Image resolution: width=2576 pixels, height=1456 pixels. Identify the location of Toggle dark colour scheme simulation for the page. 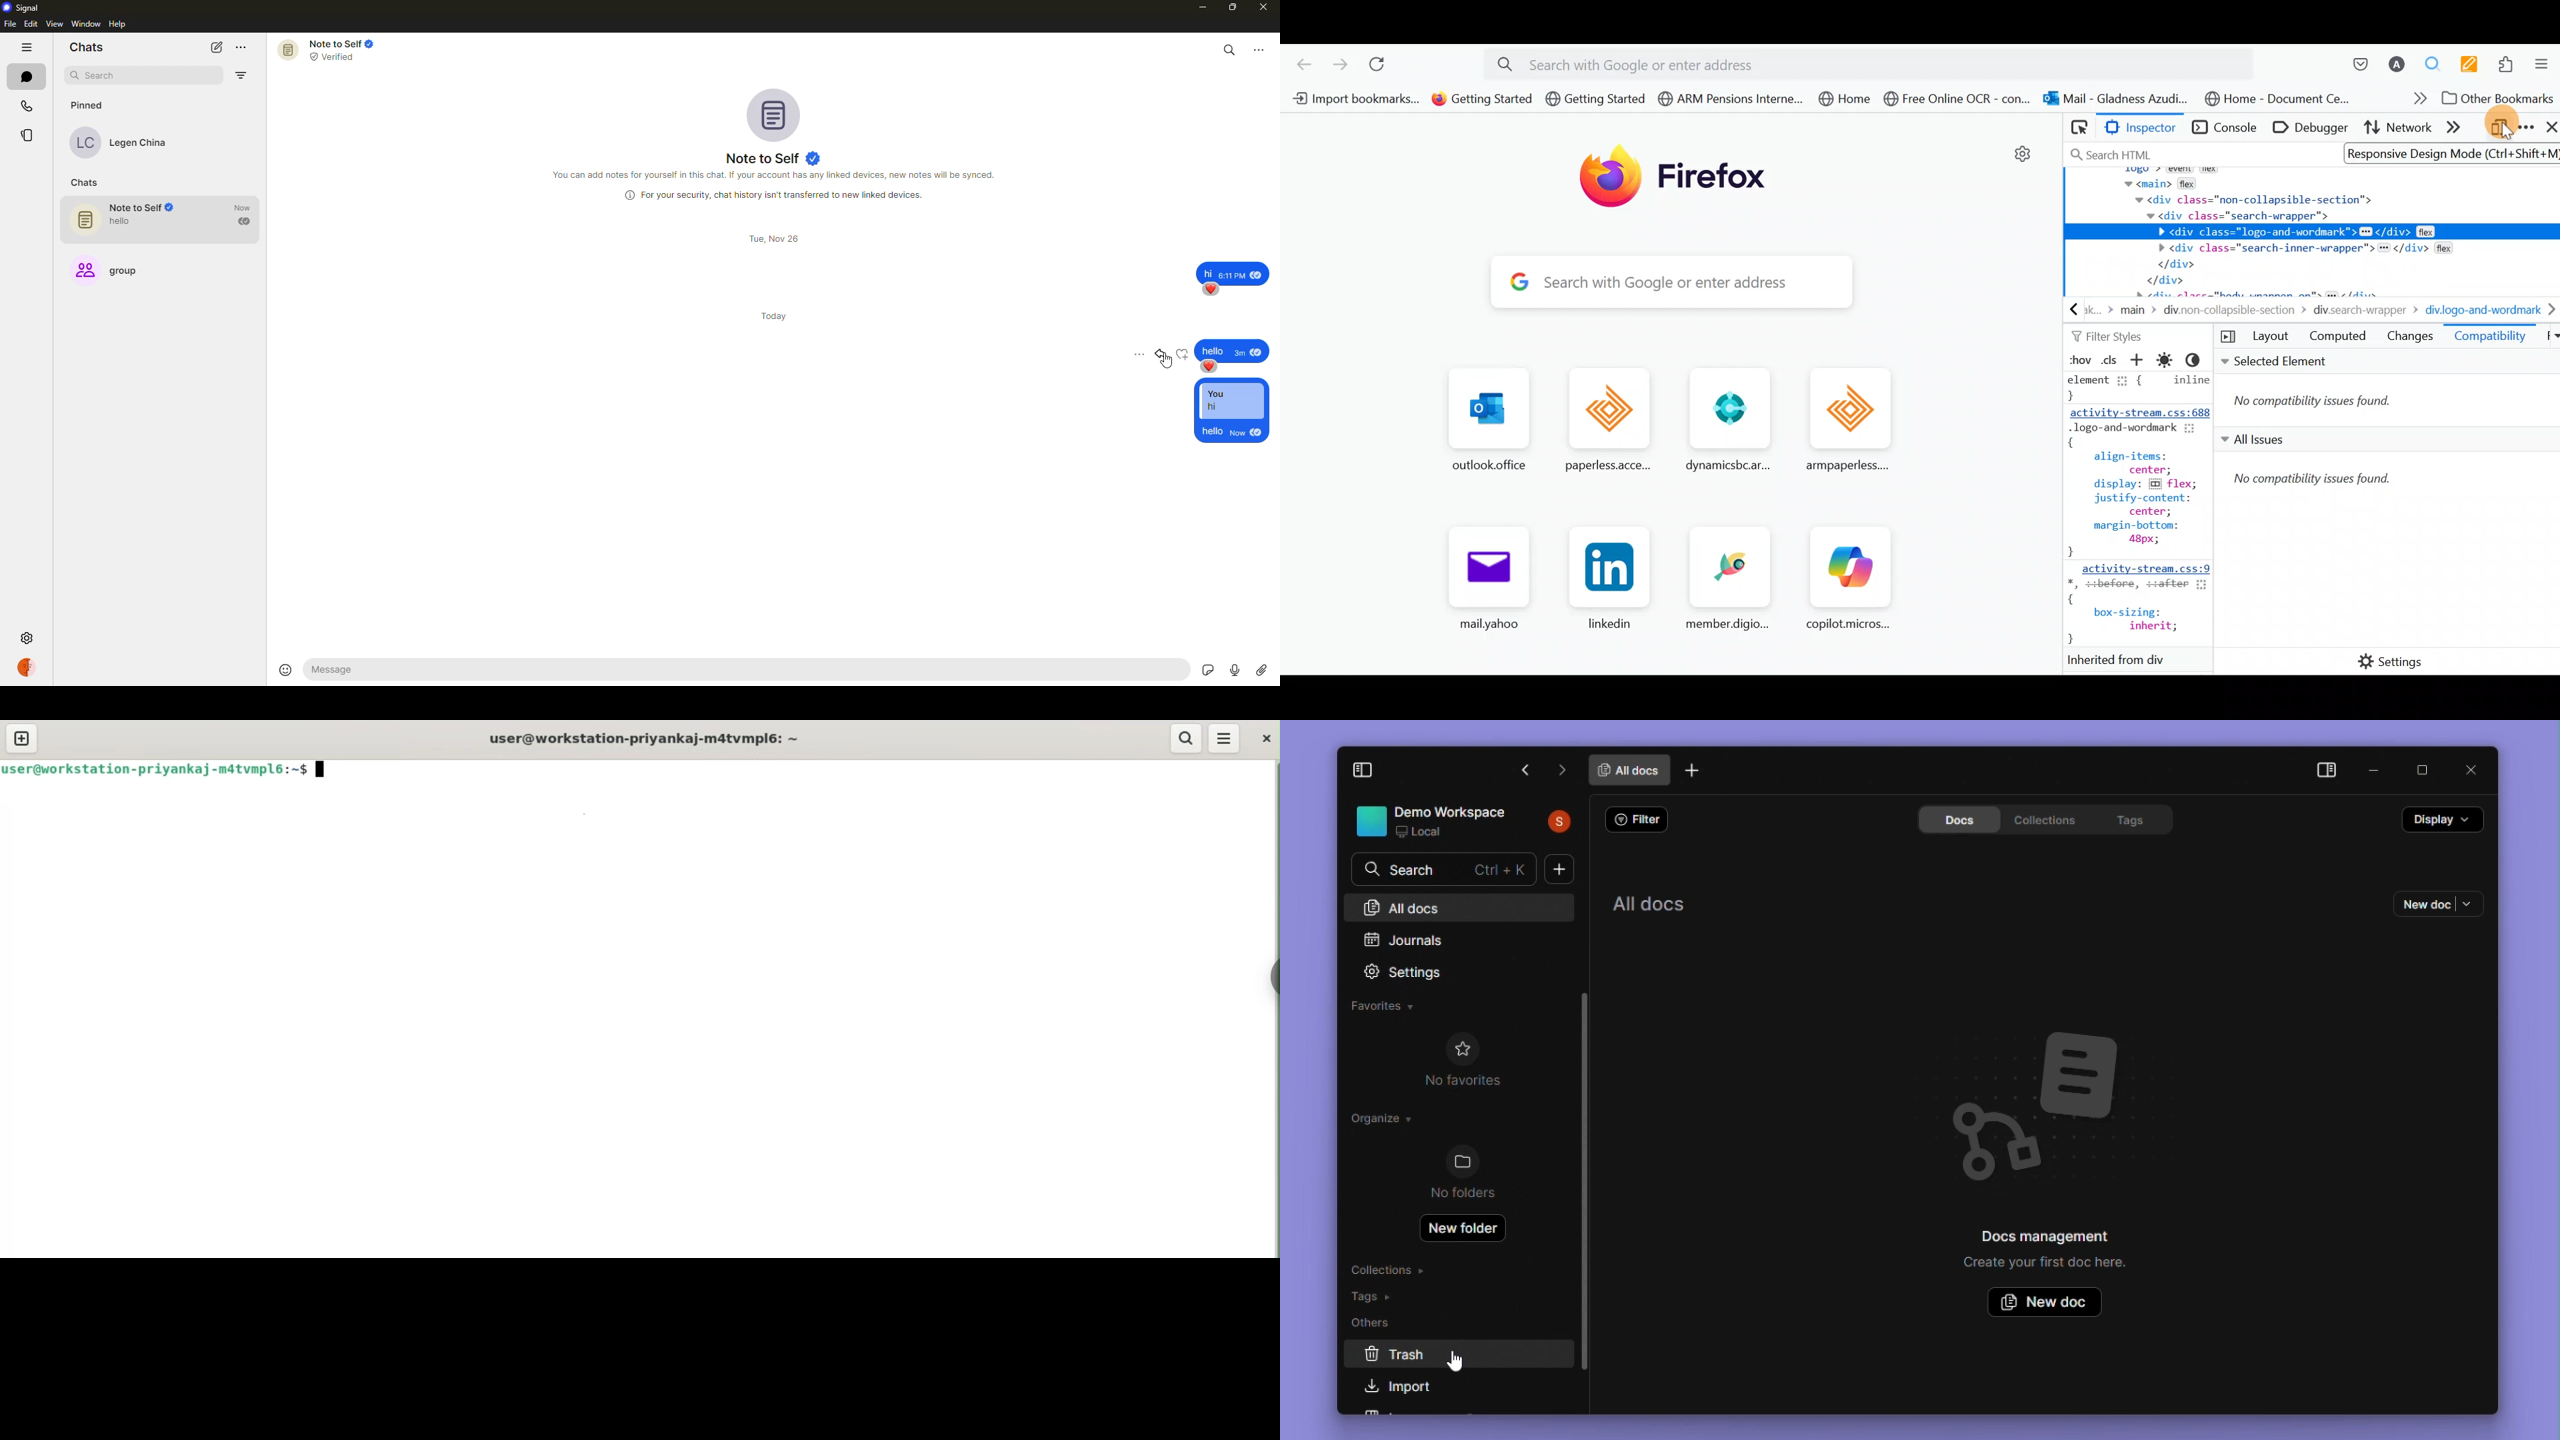
(2198, 359).